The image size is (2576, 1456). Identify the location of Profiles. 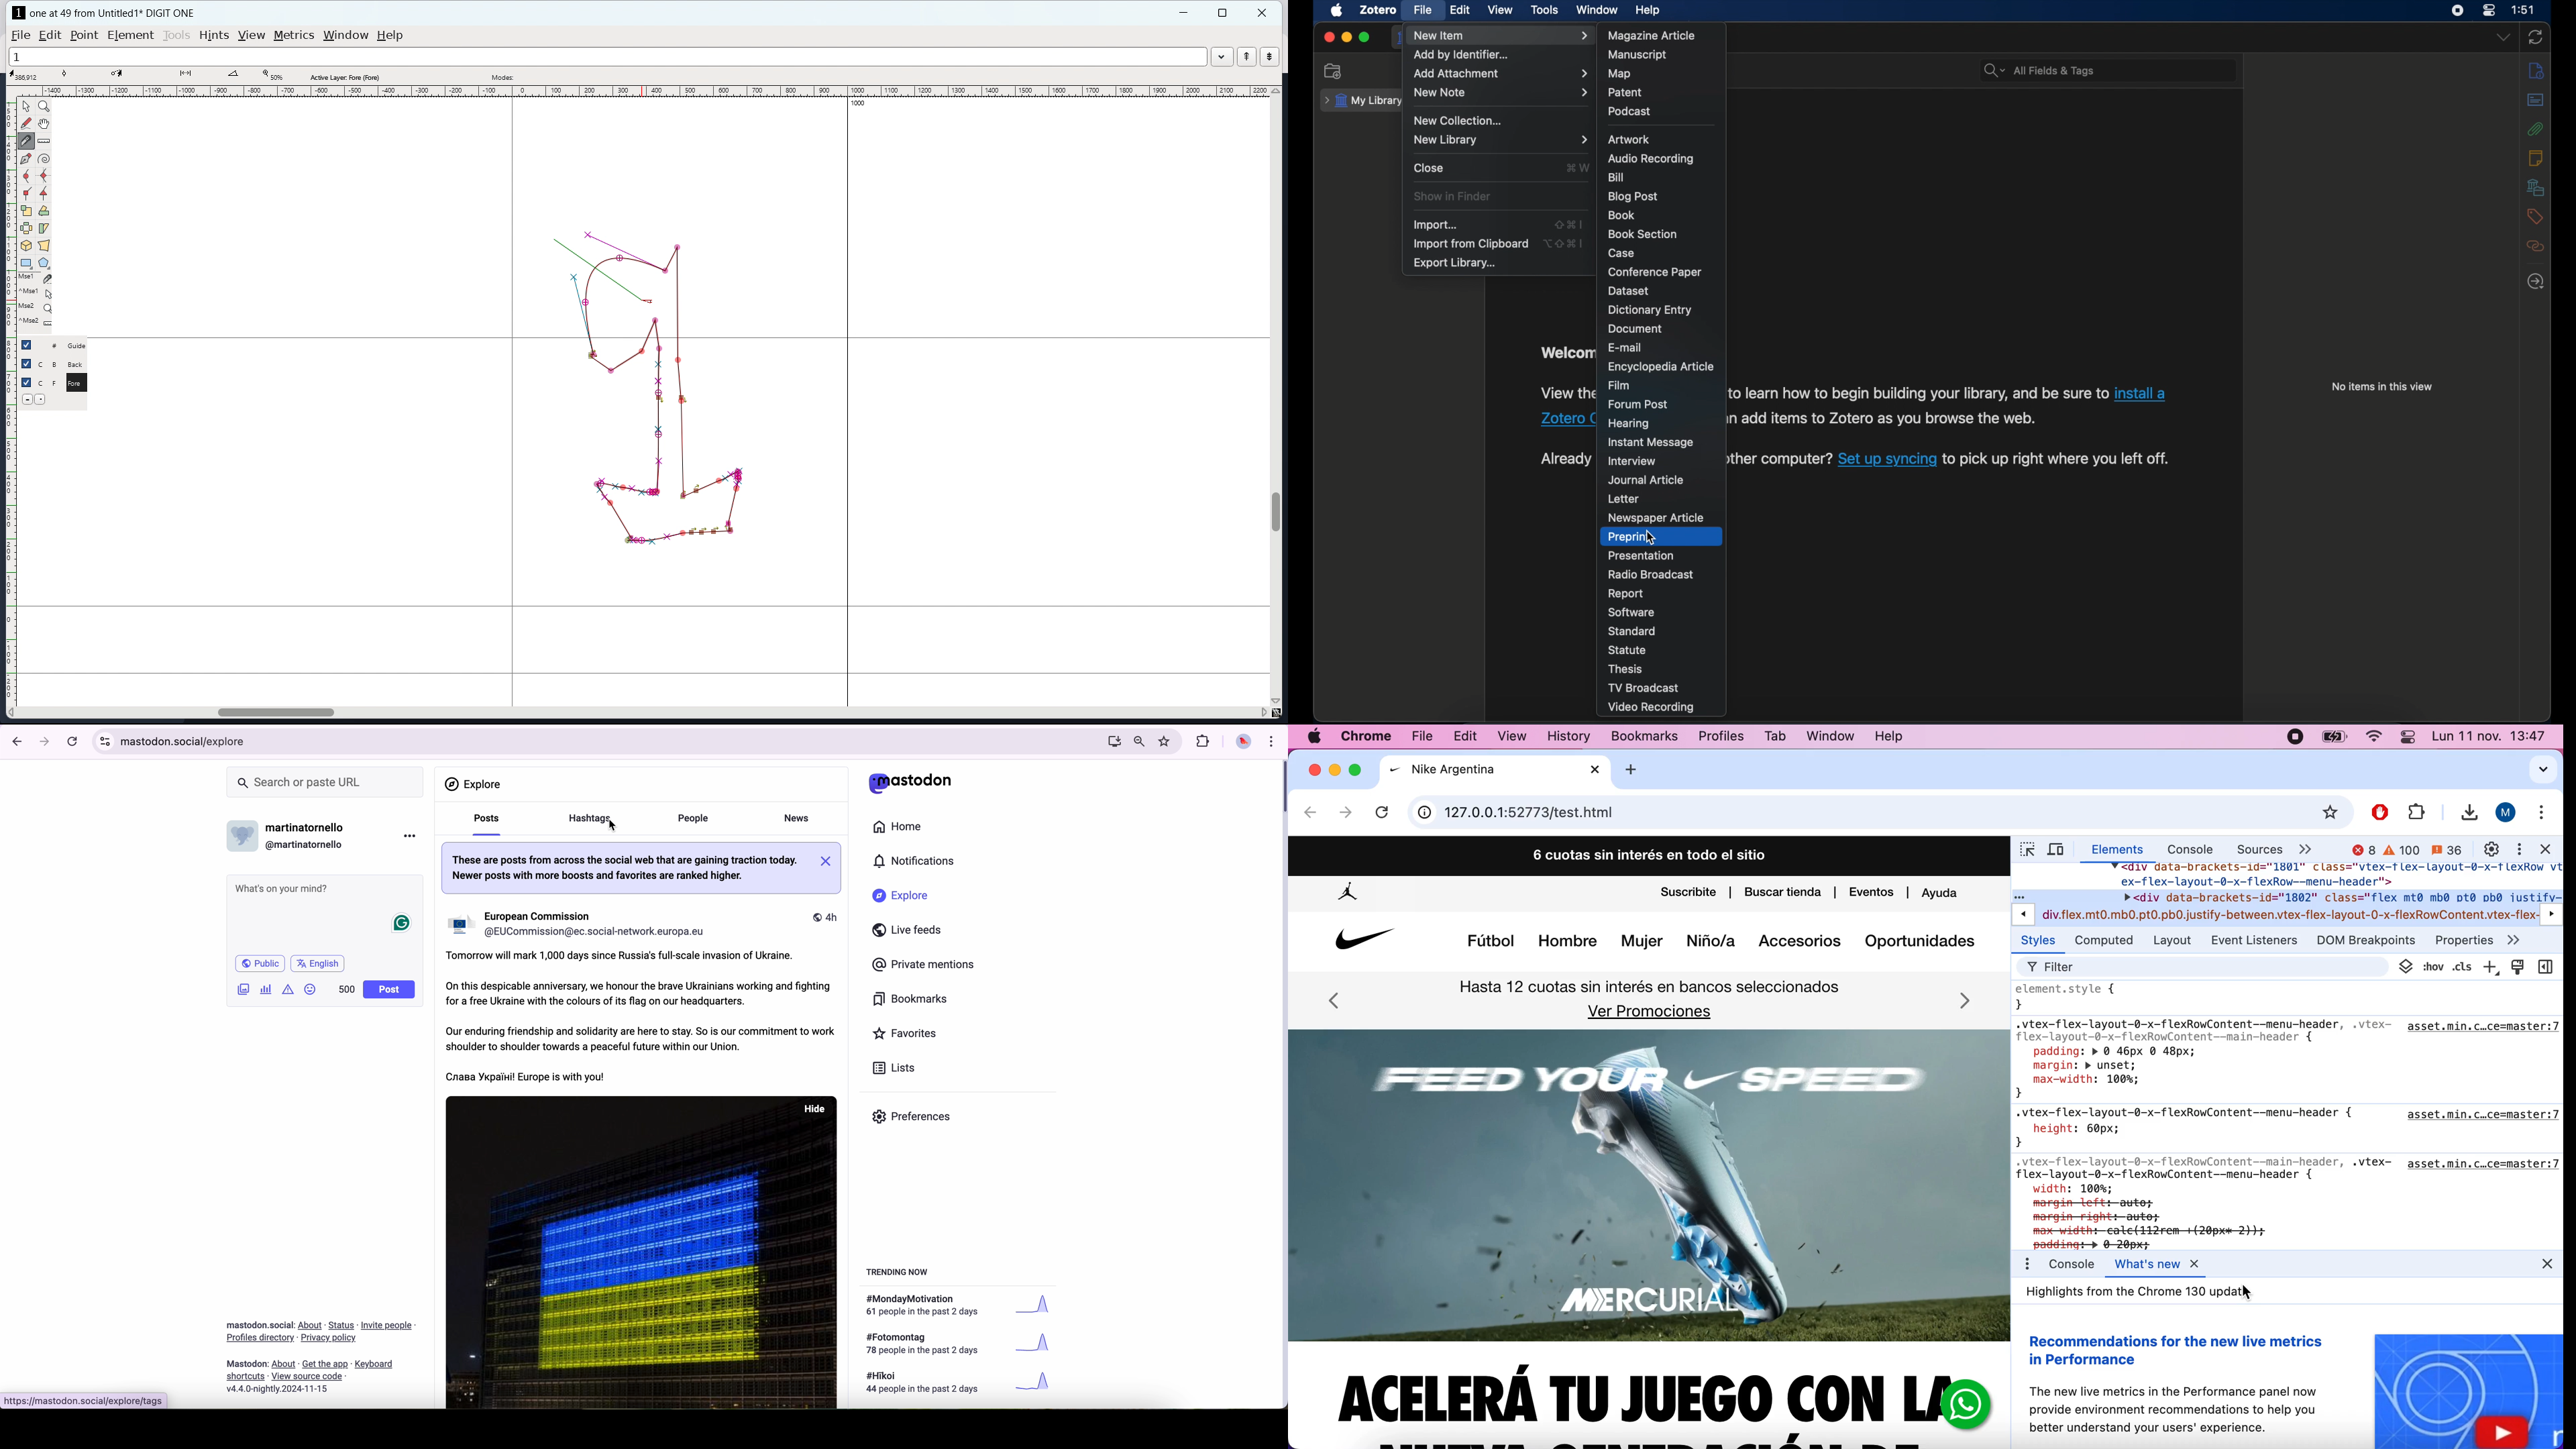
(1721, 737).